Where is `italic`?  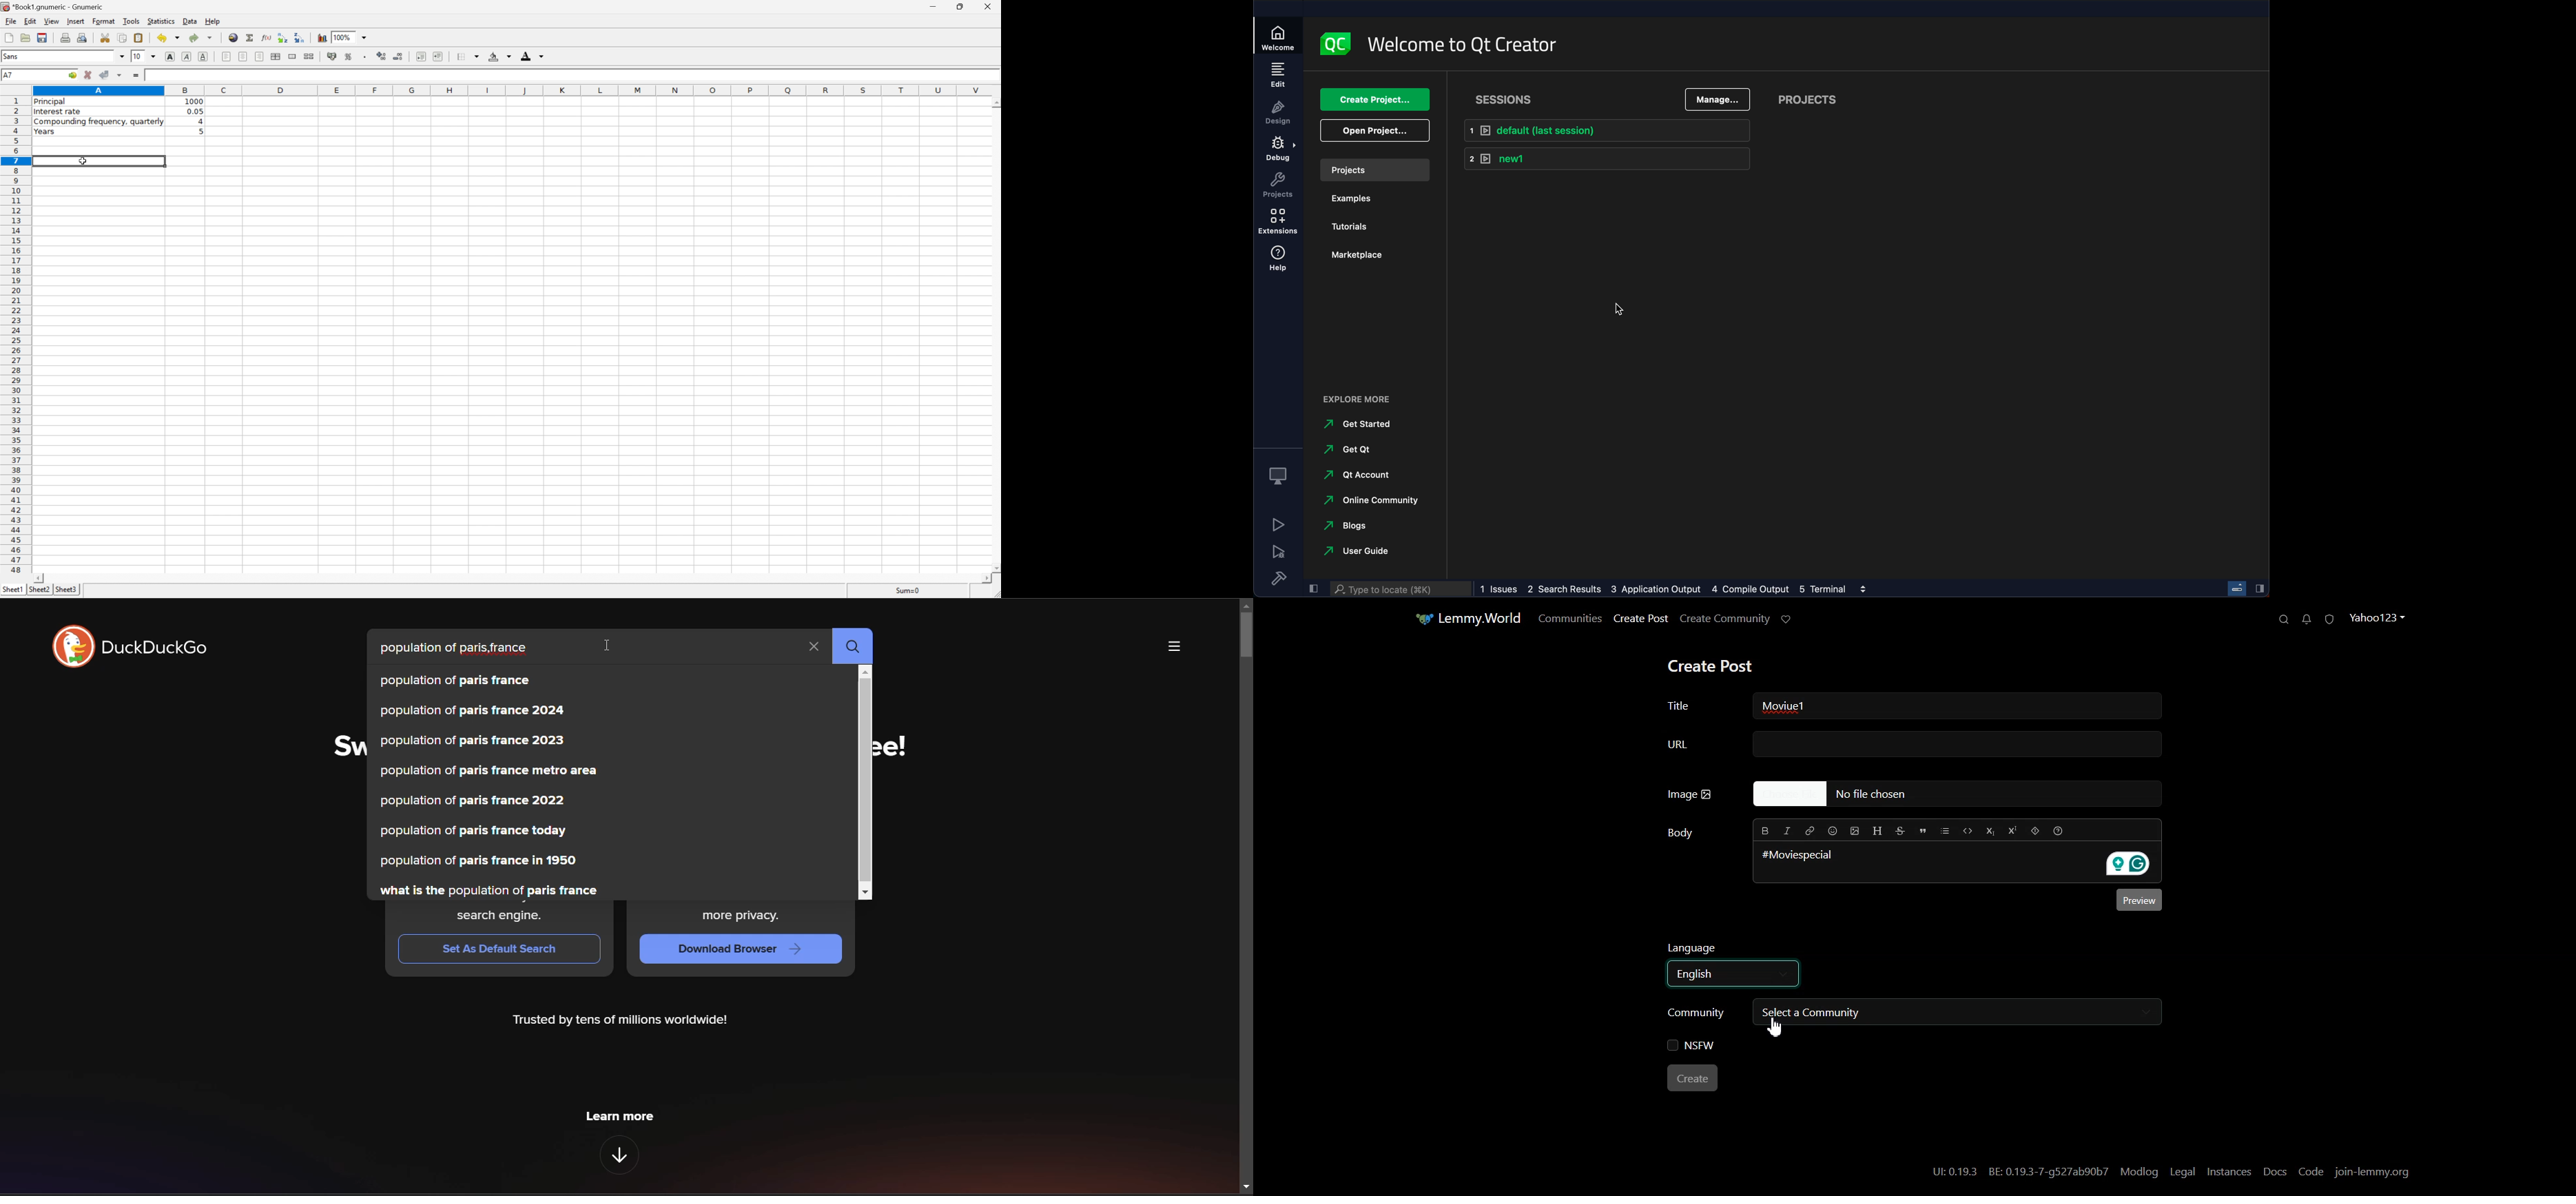
italic is located at coordinates (186, 57).